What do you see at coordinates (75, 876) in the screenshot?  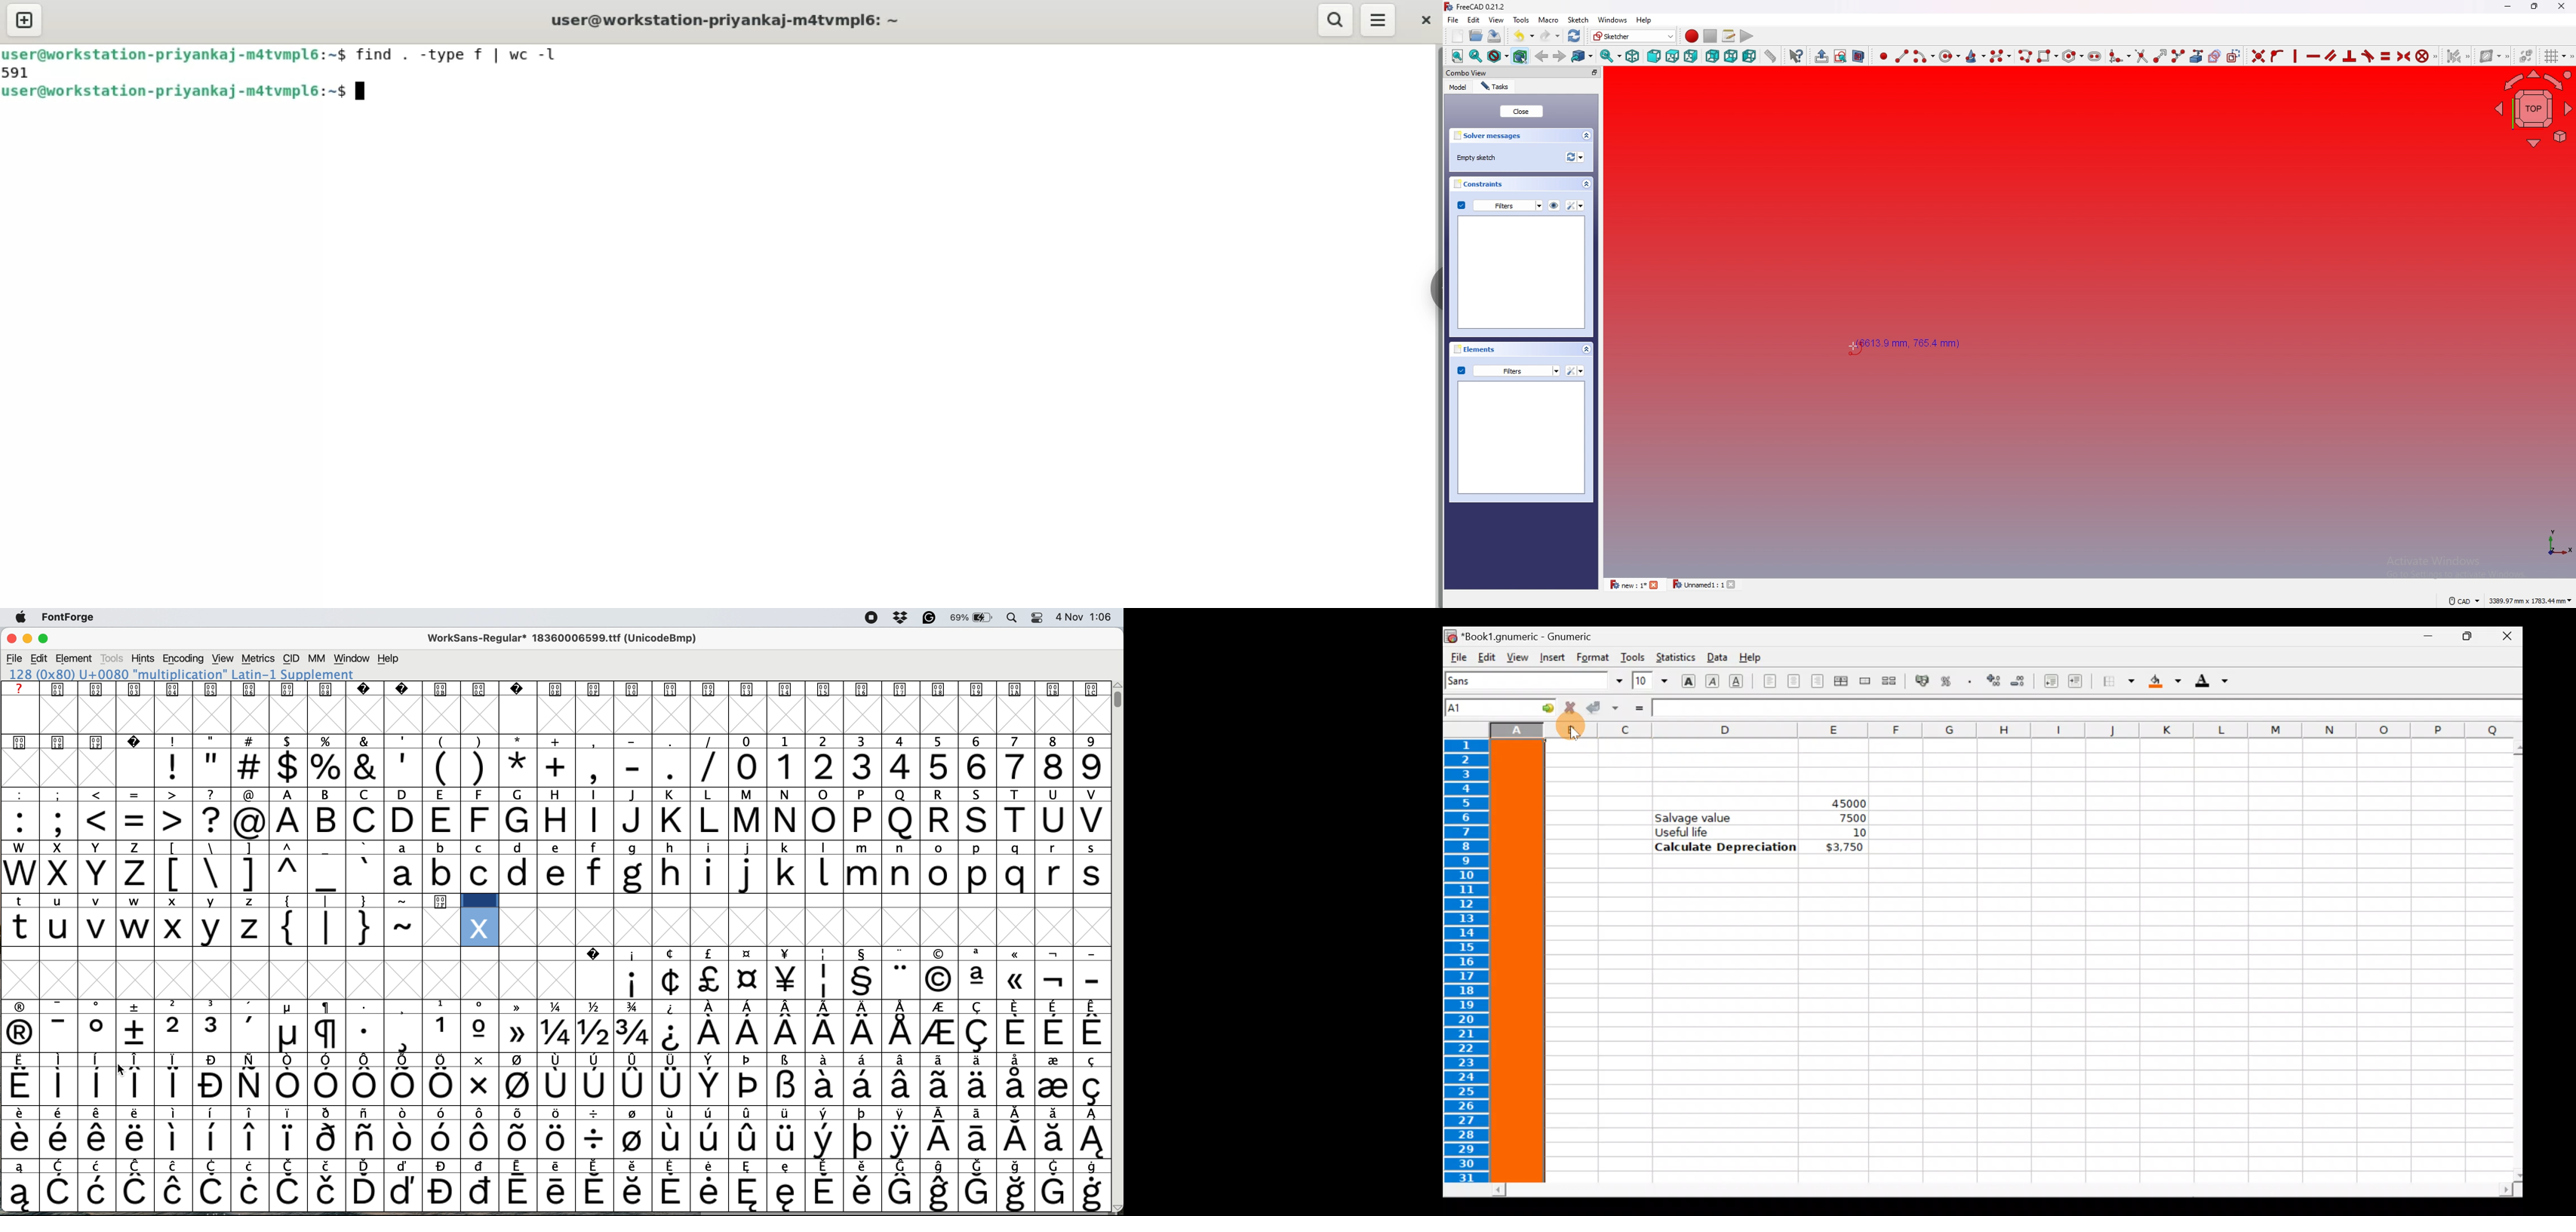 I see `capital letters w to z` at bounding box center [75, 876].